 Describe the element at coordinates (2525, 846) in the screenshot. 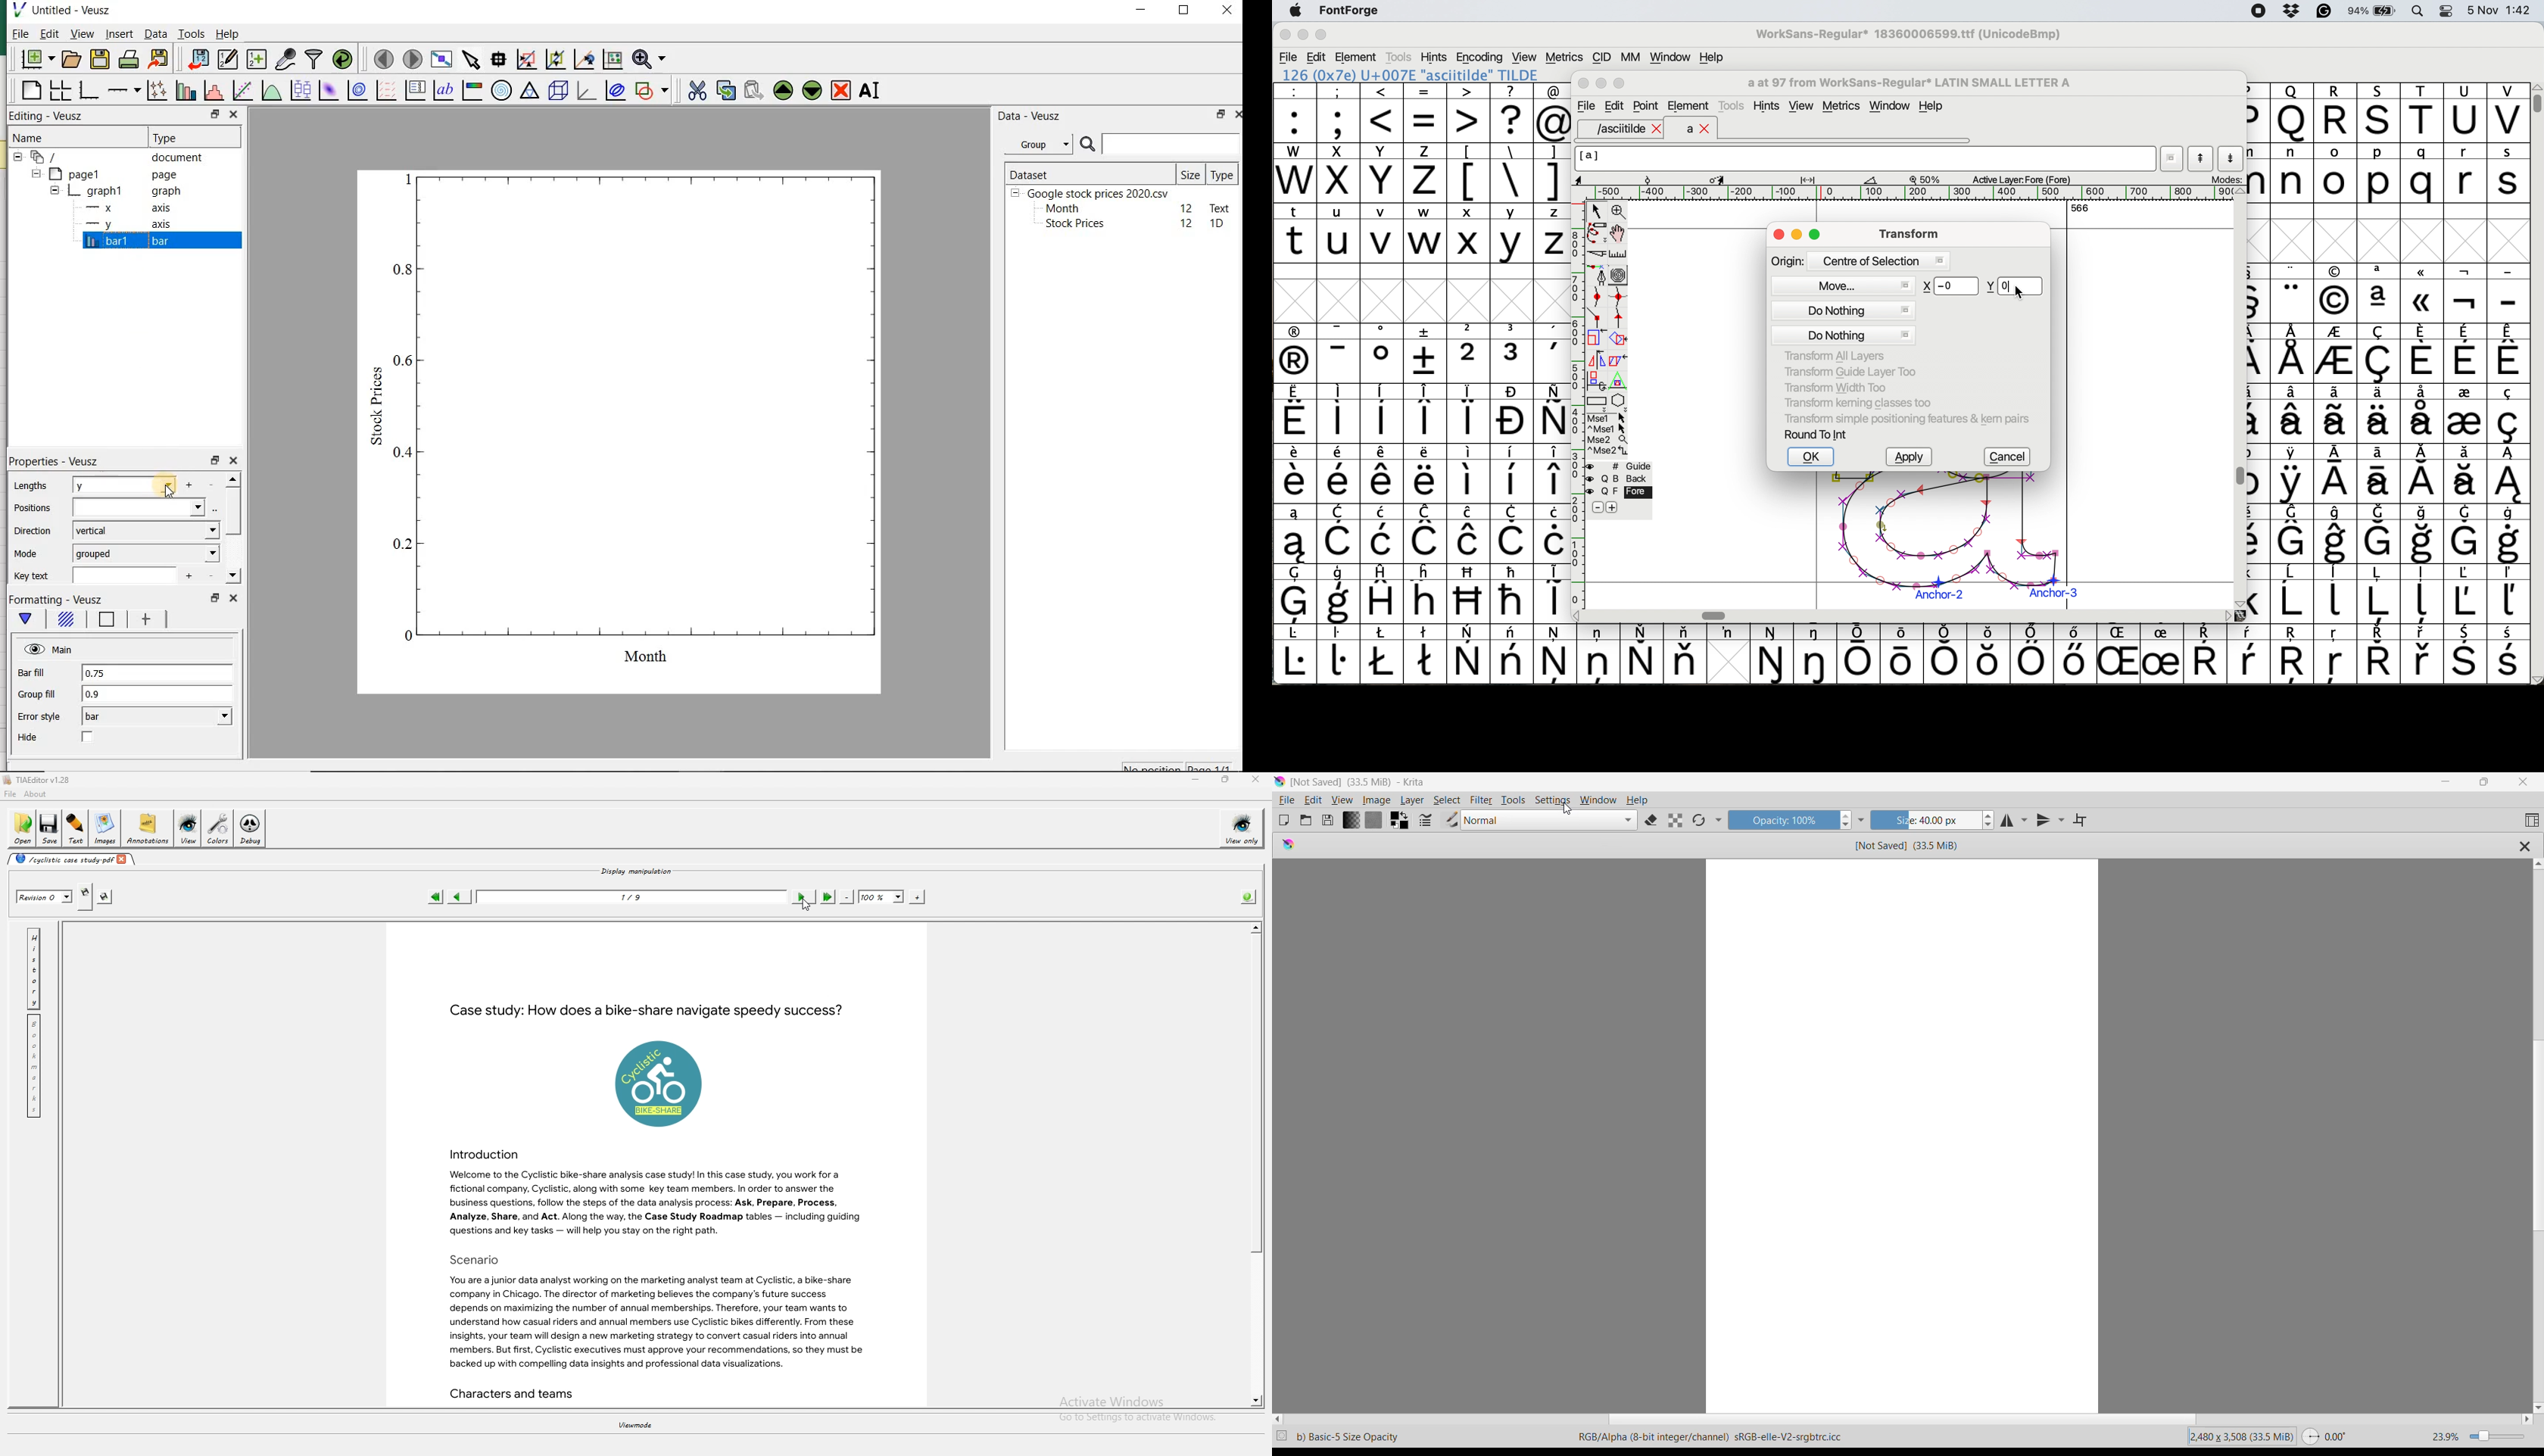

I see `Close` at that location.